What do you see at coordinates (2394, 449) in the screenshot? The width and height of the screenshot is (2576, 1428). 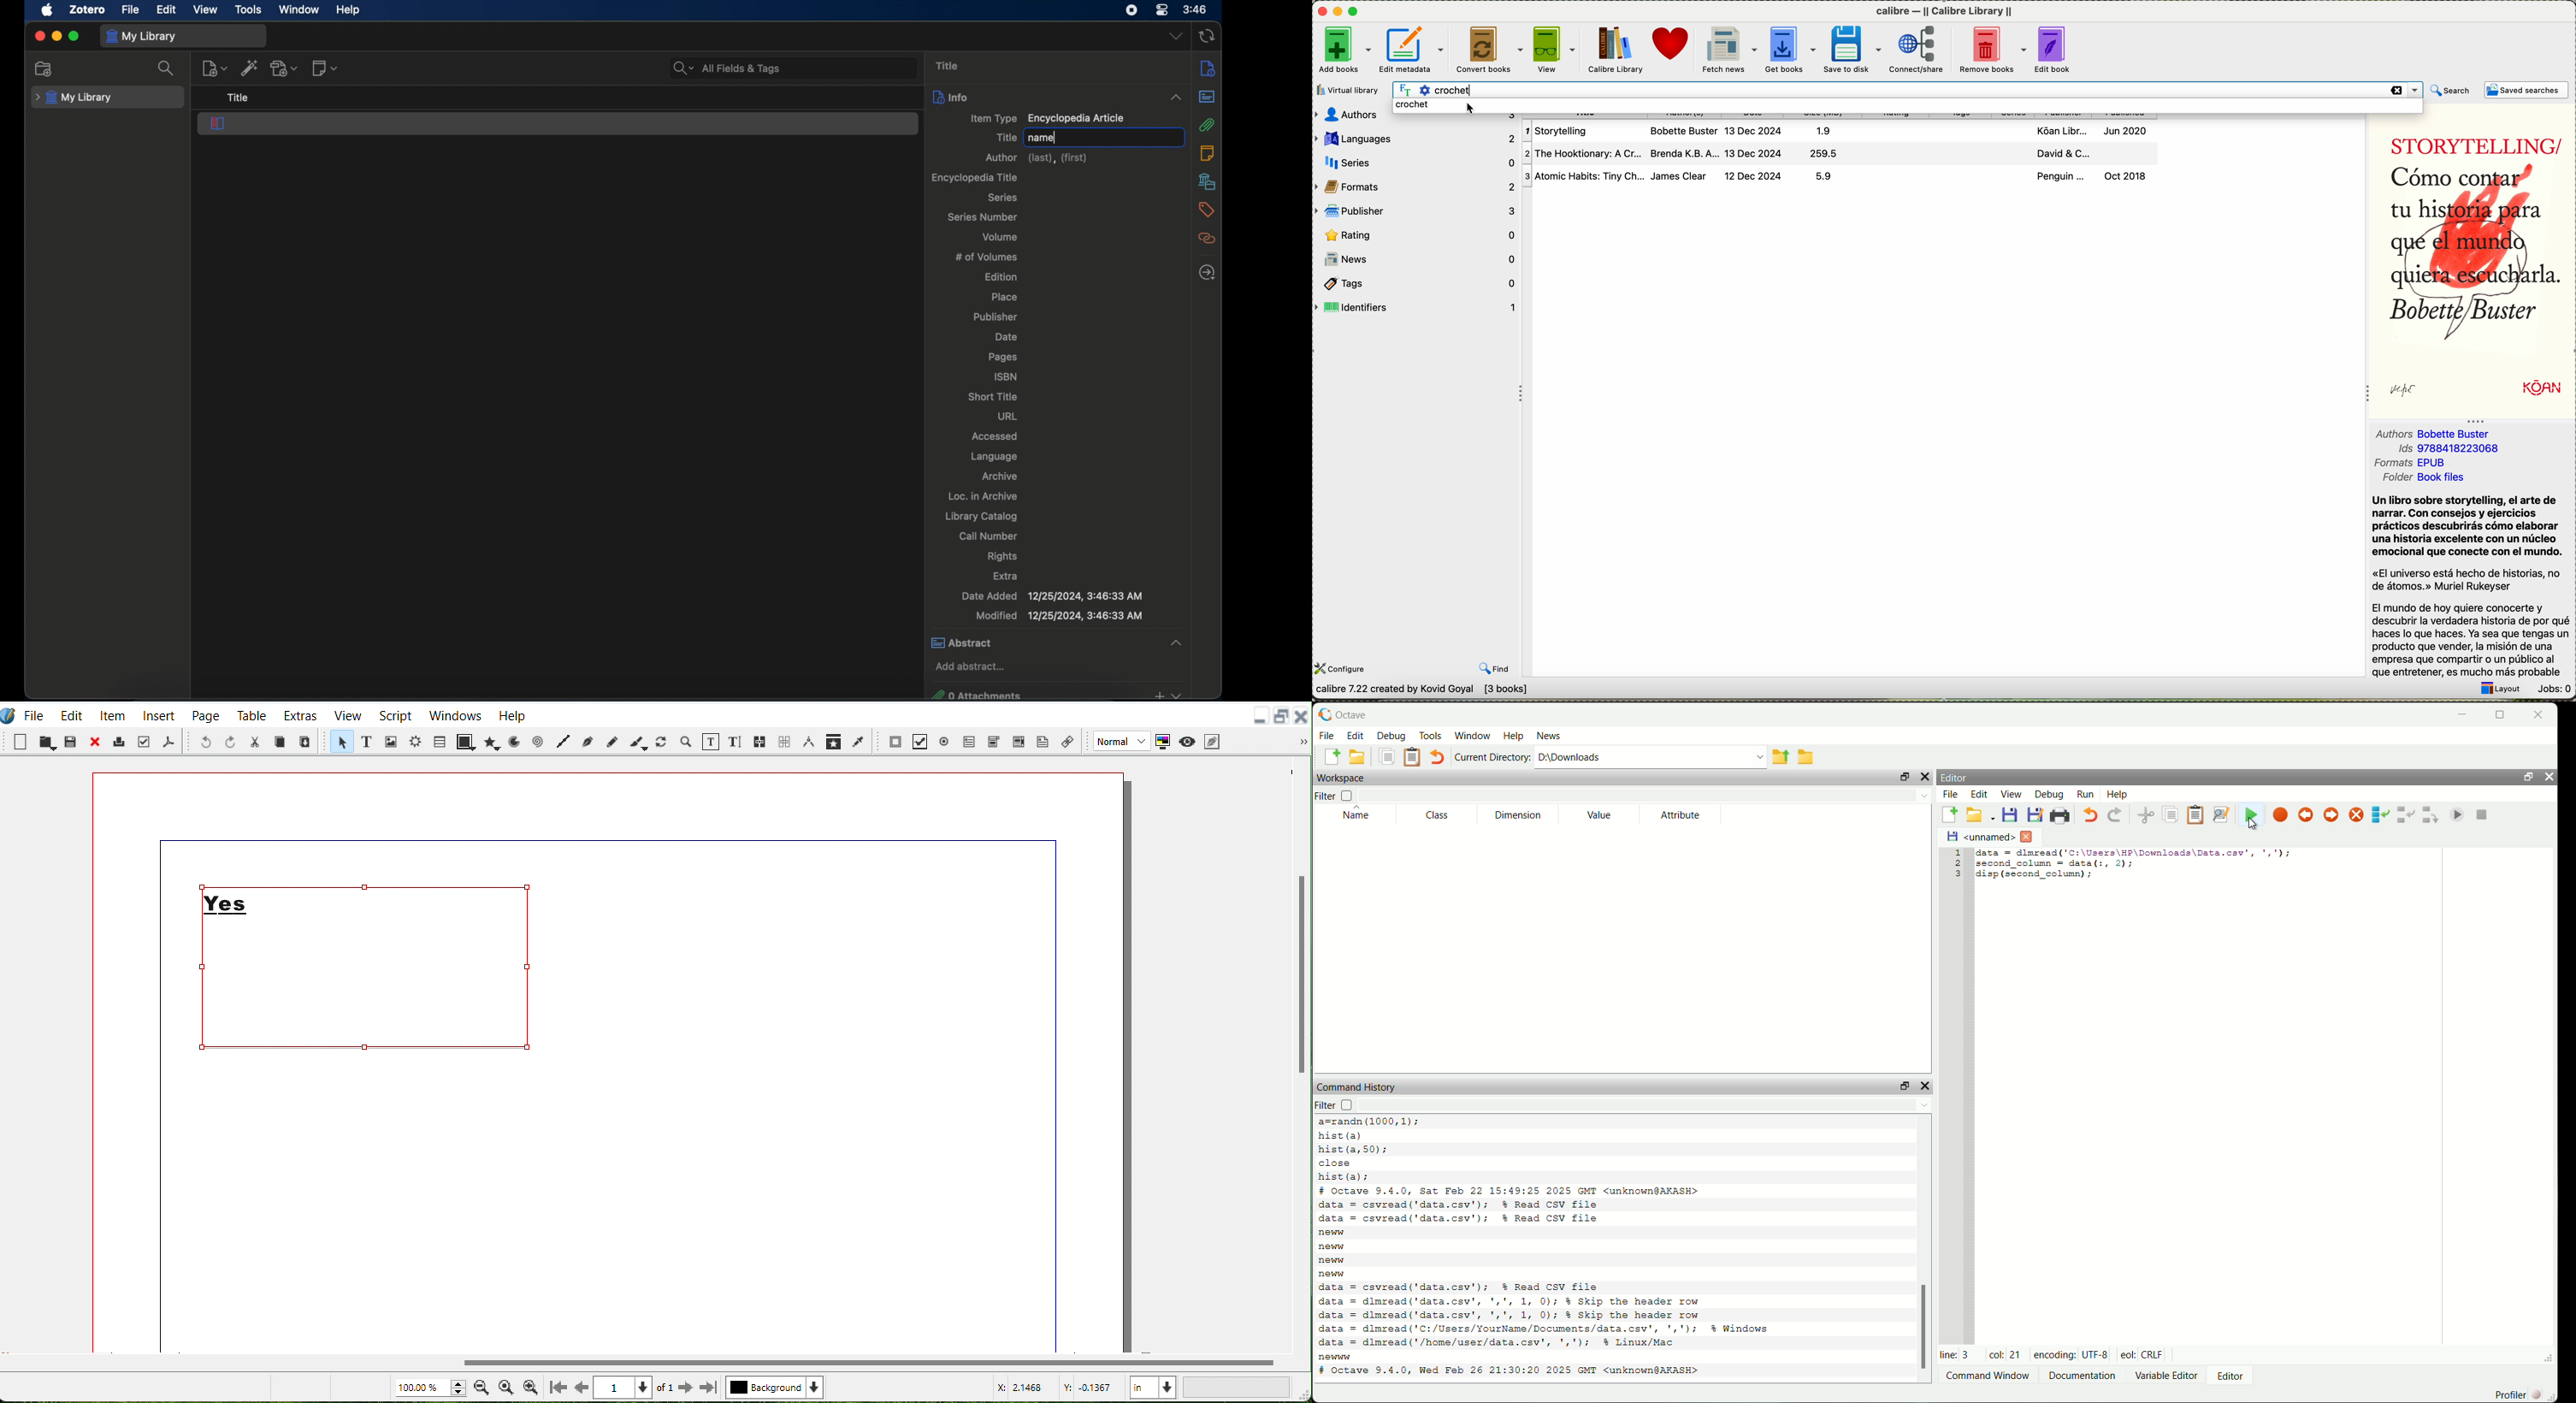 I see `ids ` at bounding box center [2394, 449].